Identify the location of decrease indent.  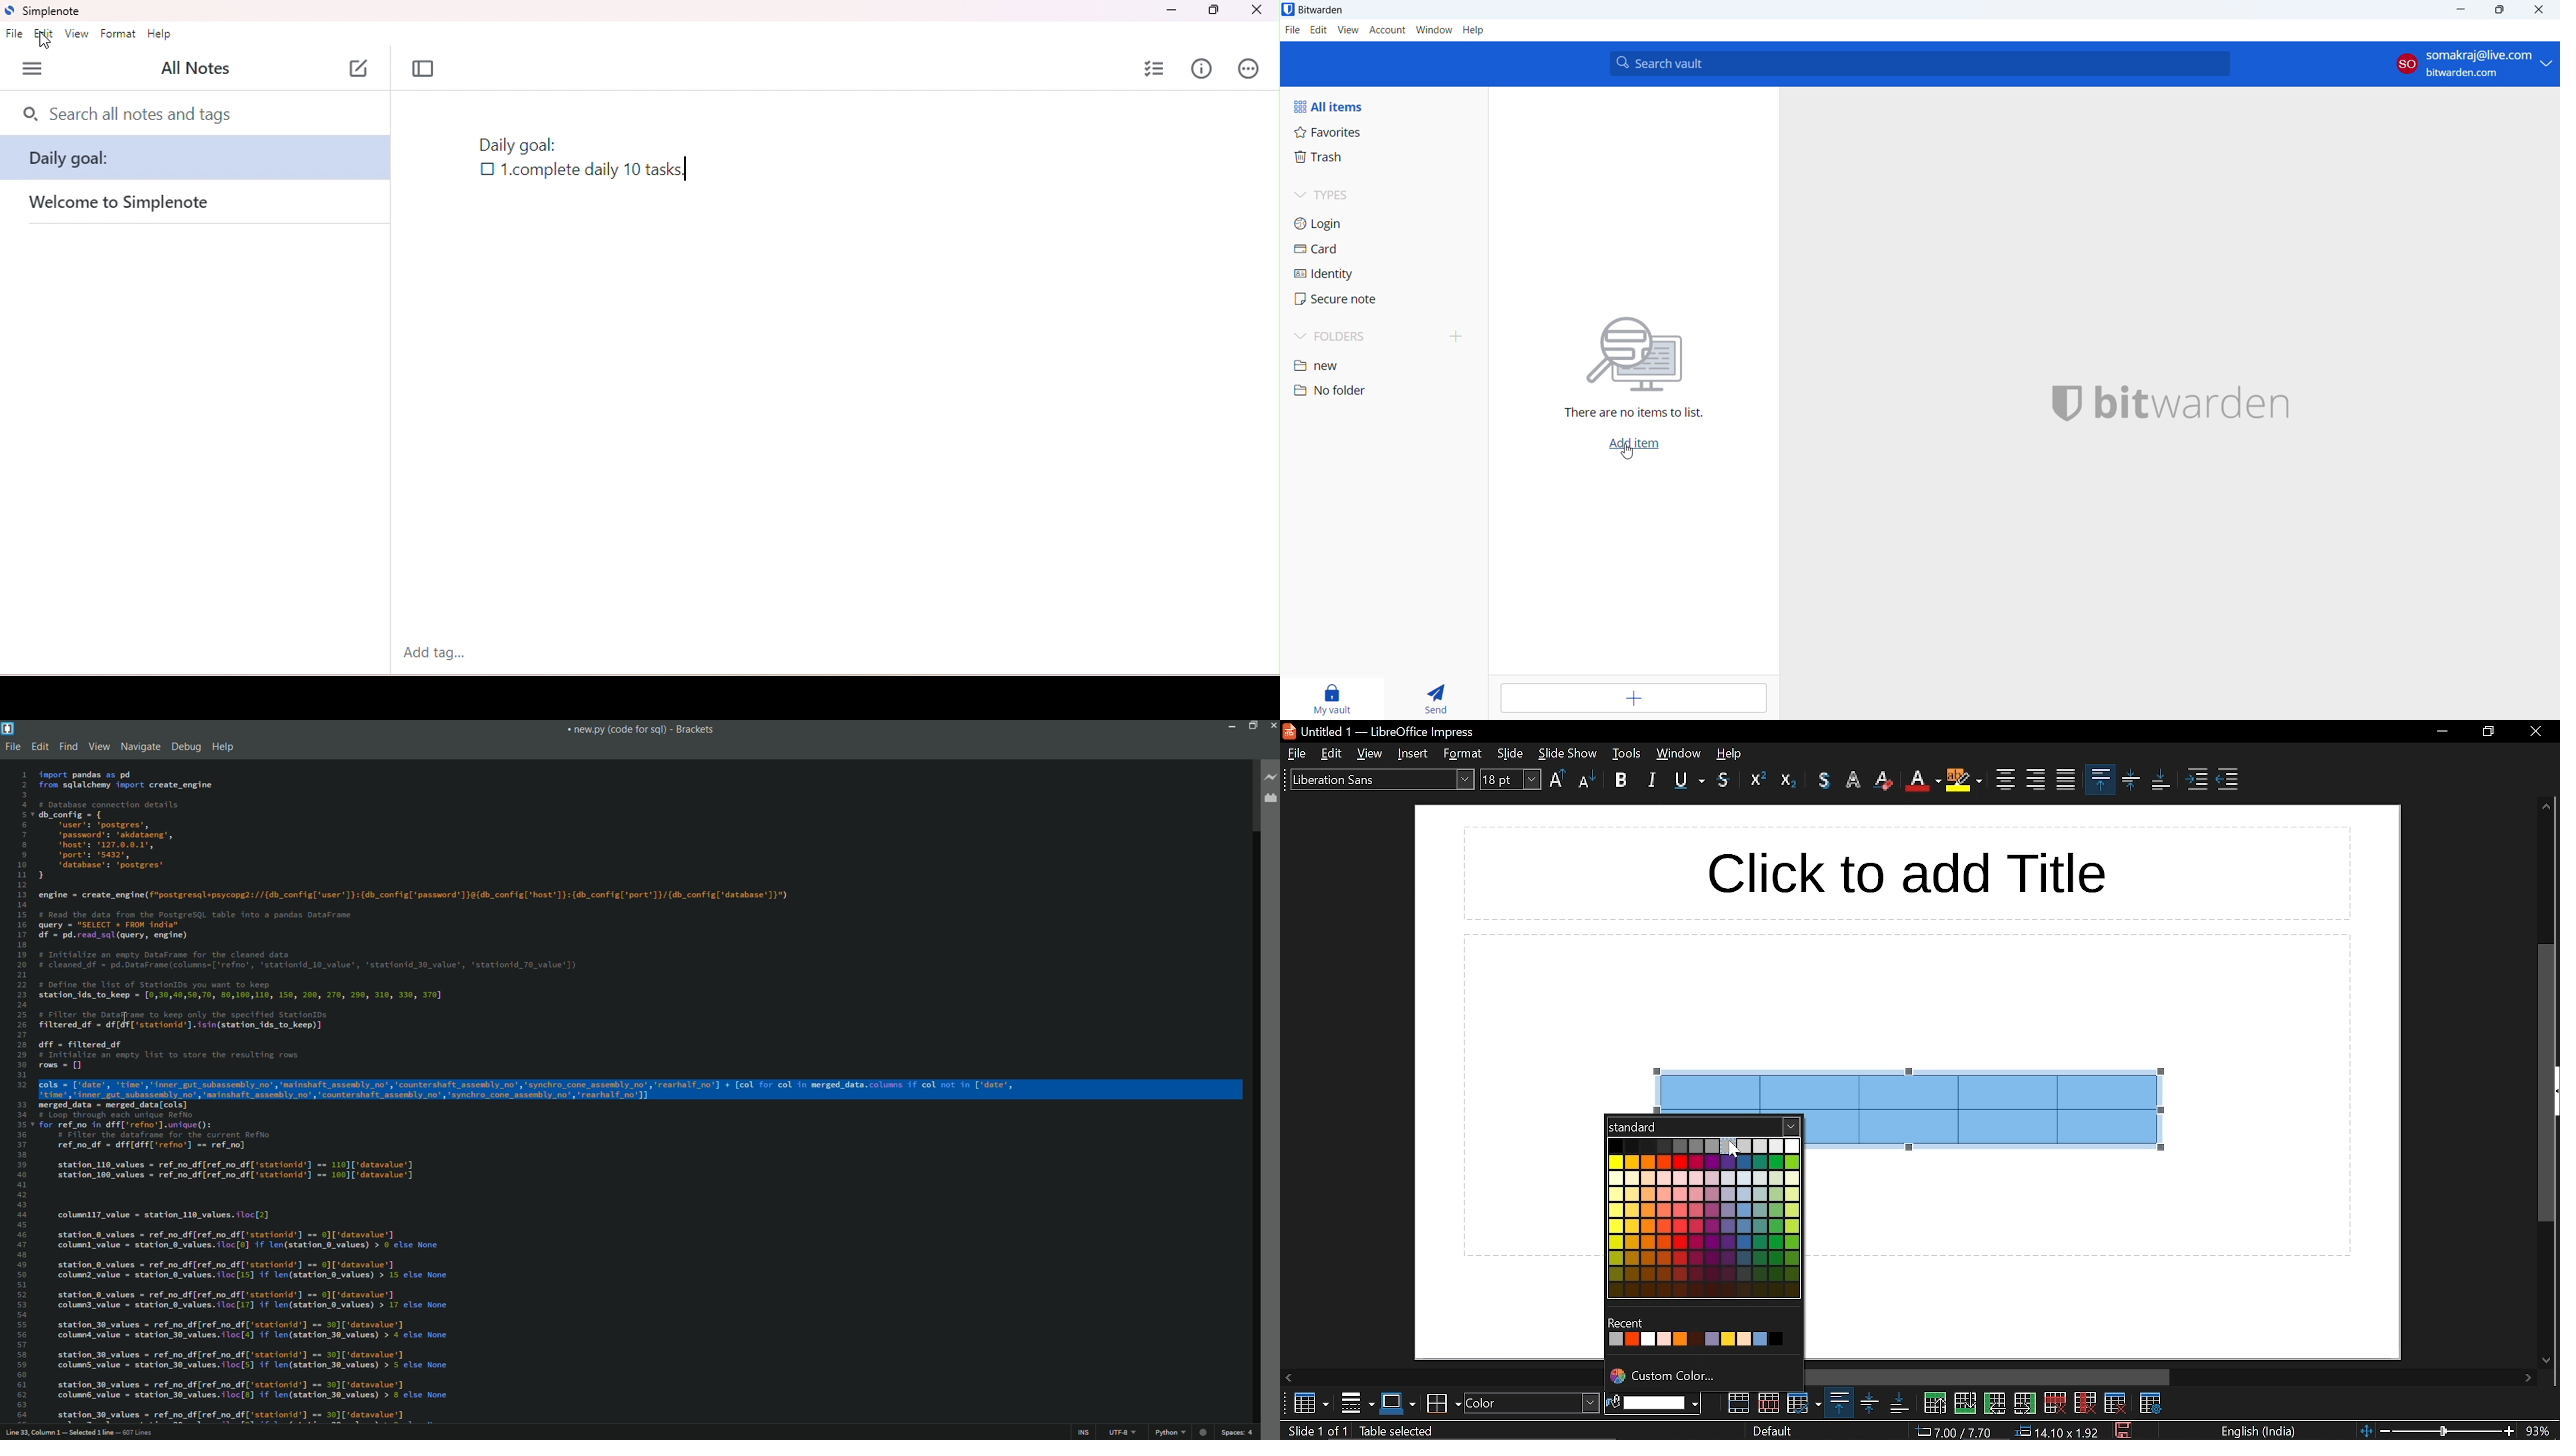
(2229, 778).